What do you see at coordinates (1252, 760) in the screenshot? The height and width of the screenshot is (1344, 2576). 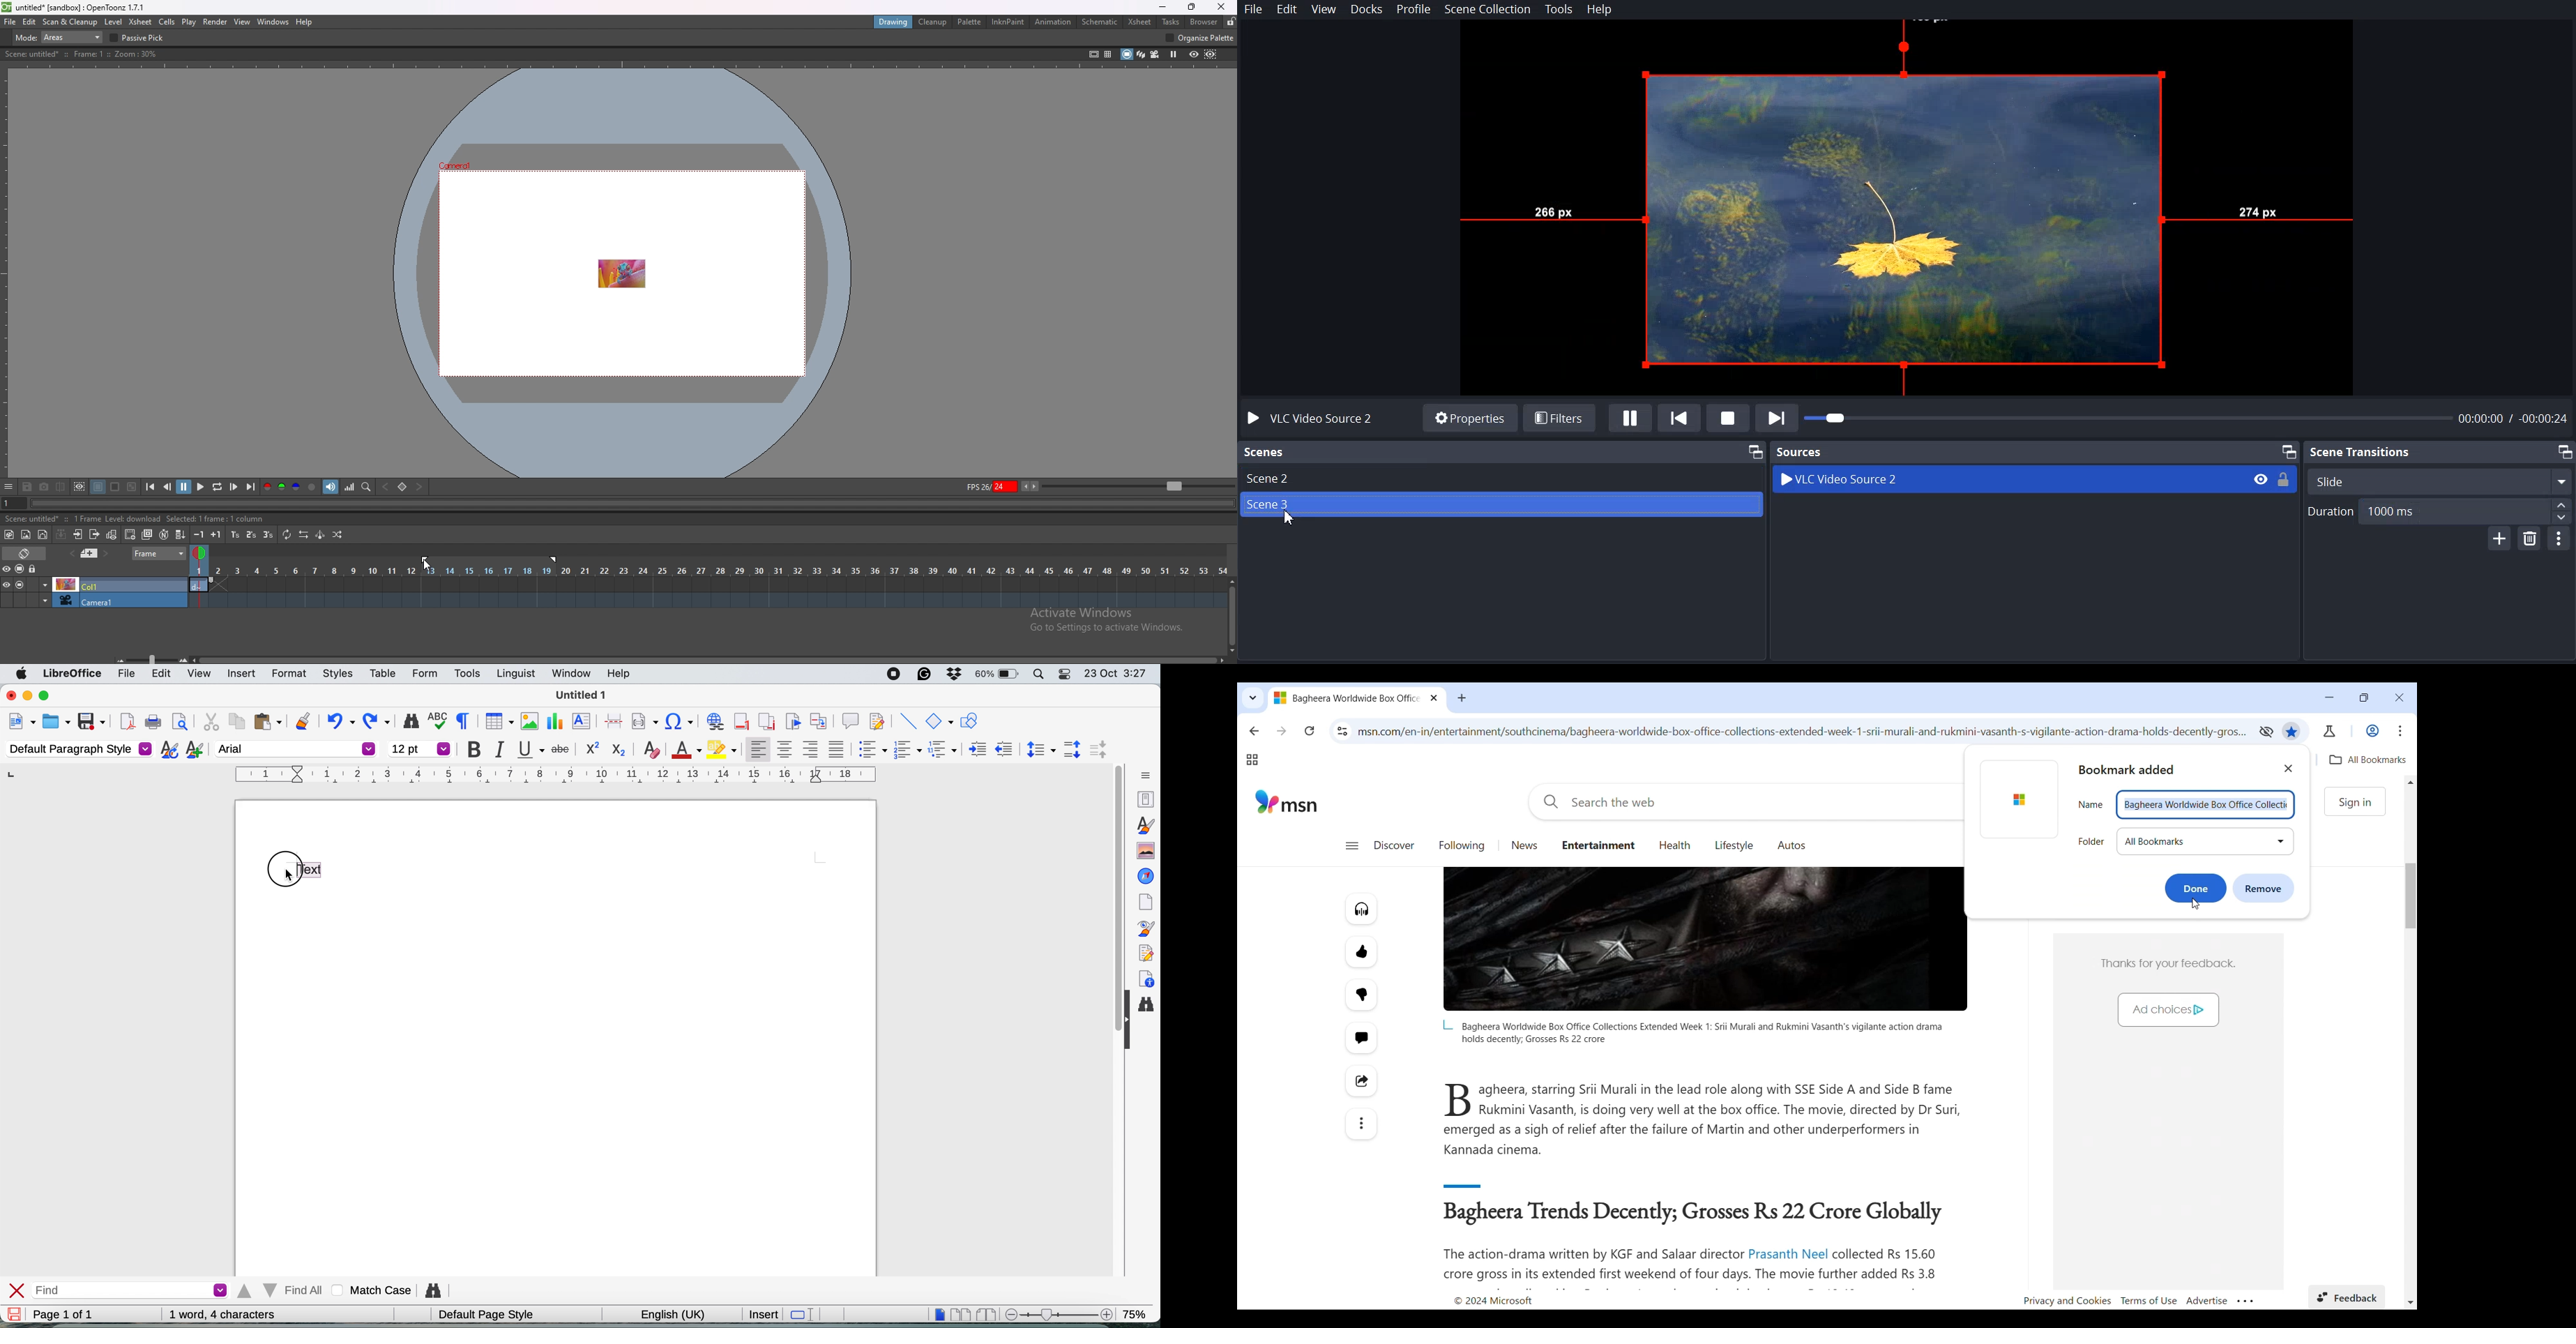 I see `Tab groups` at bounding box center [1252, 760].